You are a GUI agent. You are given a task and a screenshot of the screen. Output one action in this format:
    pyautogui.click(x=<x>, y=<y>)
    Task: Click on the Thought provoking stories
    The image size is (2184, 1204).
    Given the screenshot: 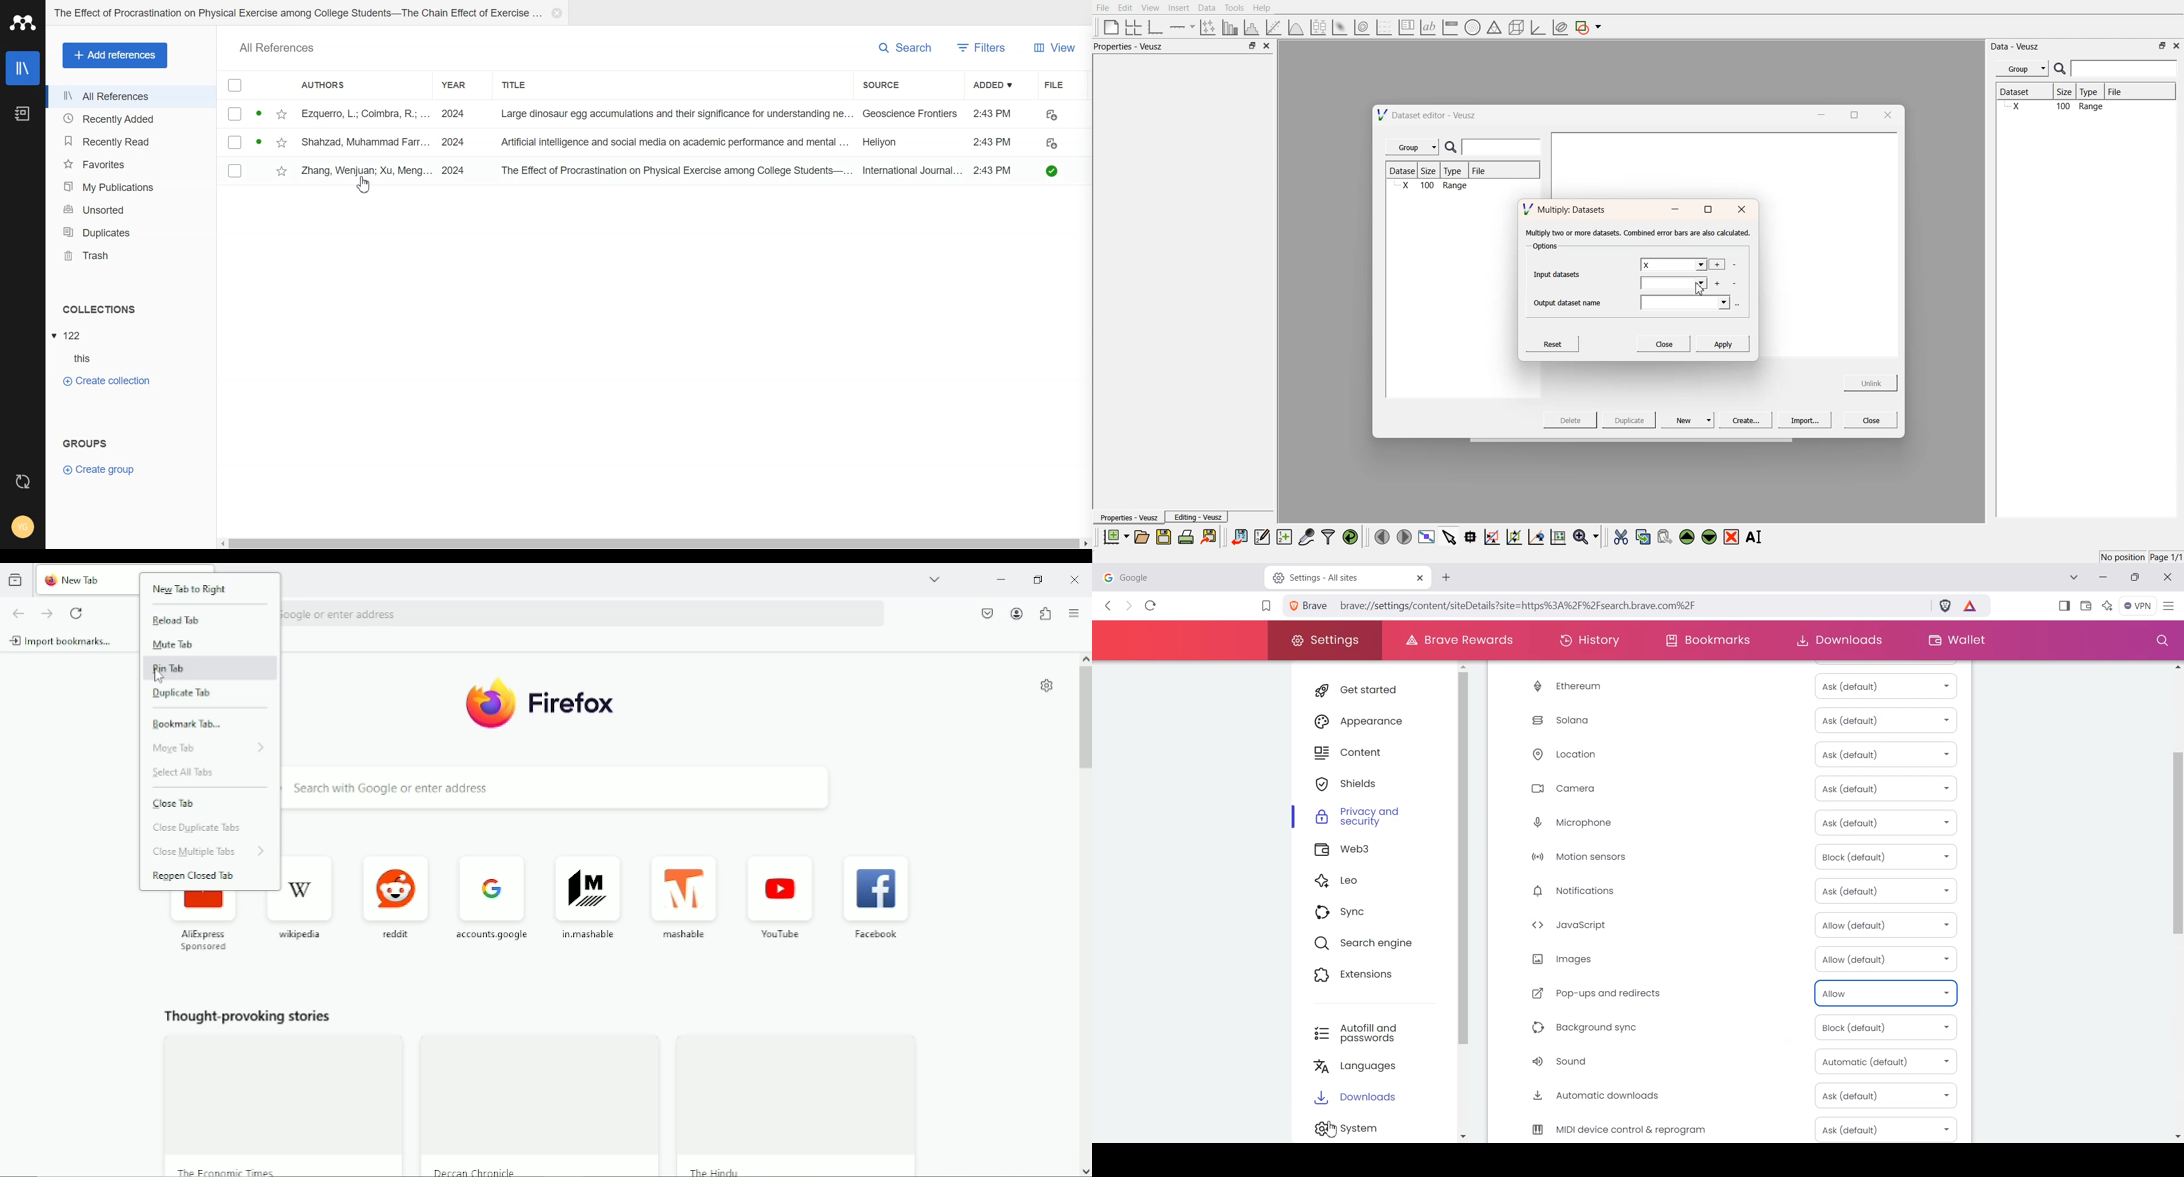 What is the action you would take?
    pyautogui.click(x=247, y=1019)
    